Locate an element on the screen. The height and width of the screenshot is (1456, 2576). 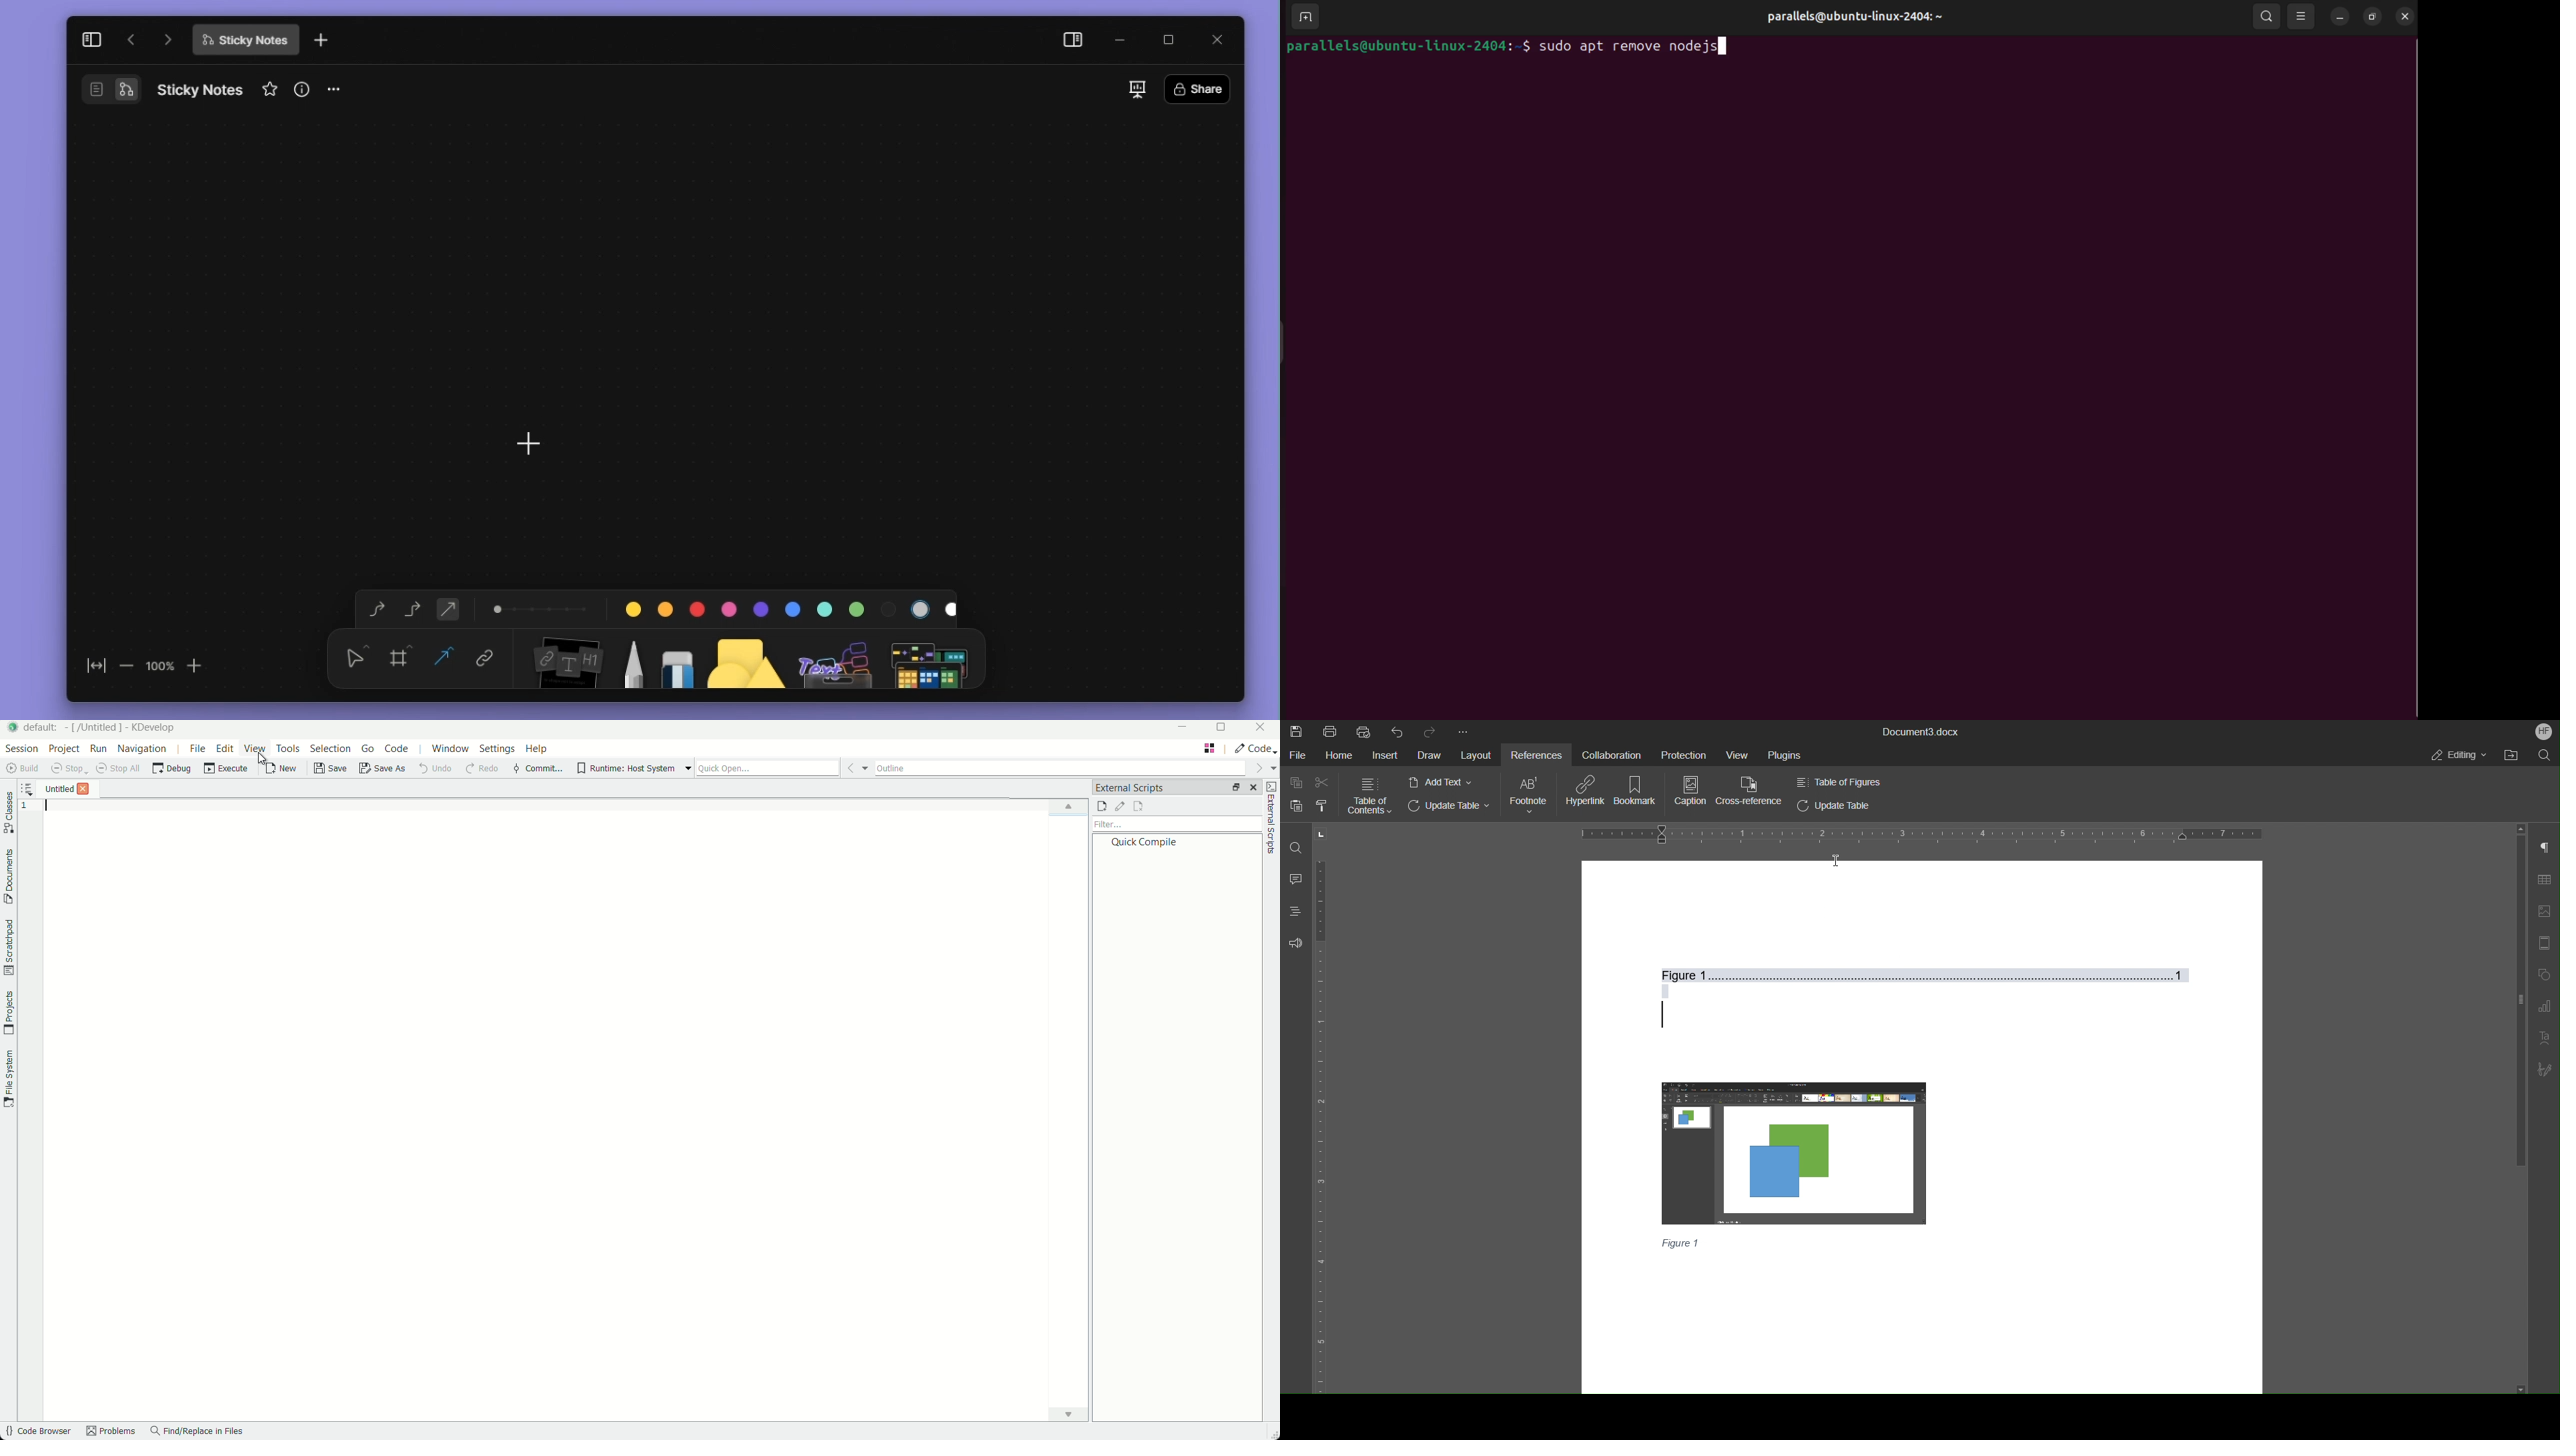
zoom out is located at coordinates (125, 665).